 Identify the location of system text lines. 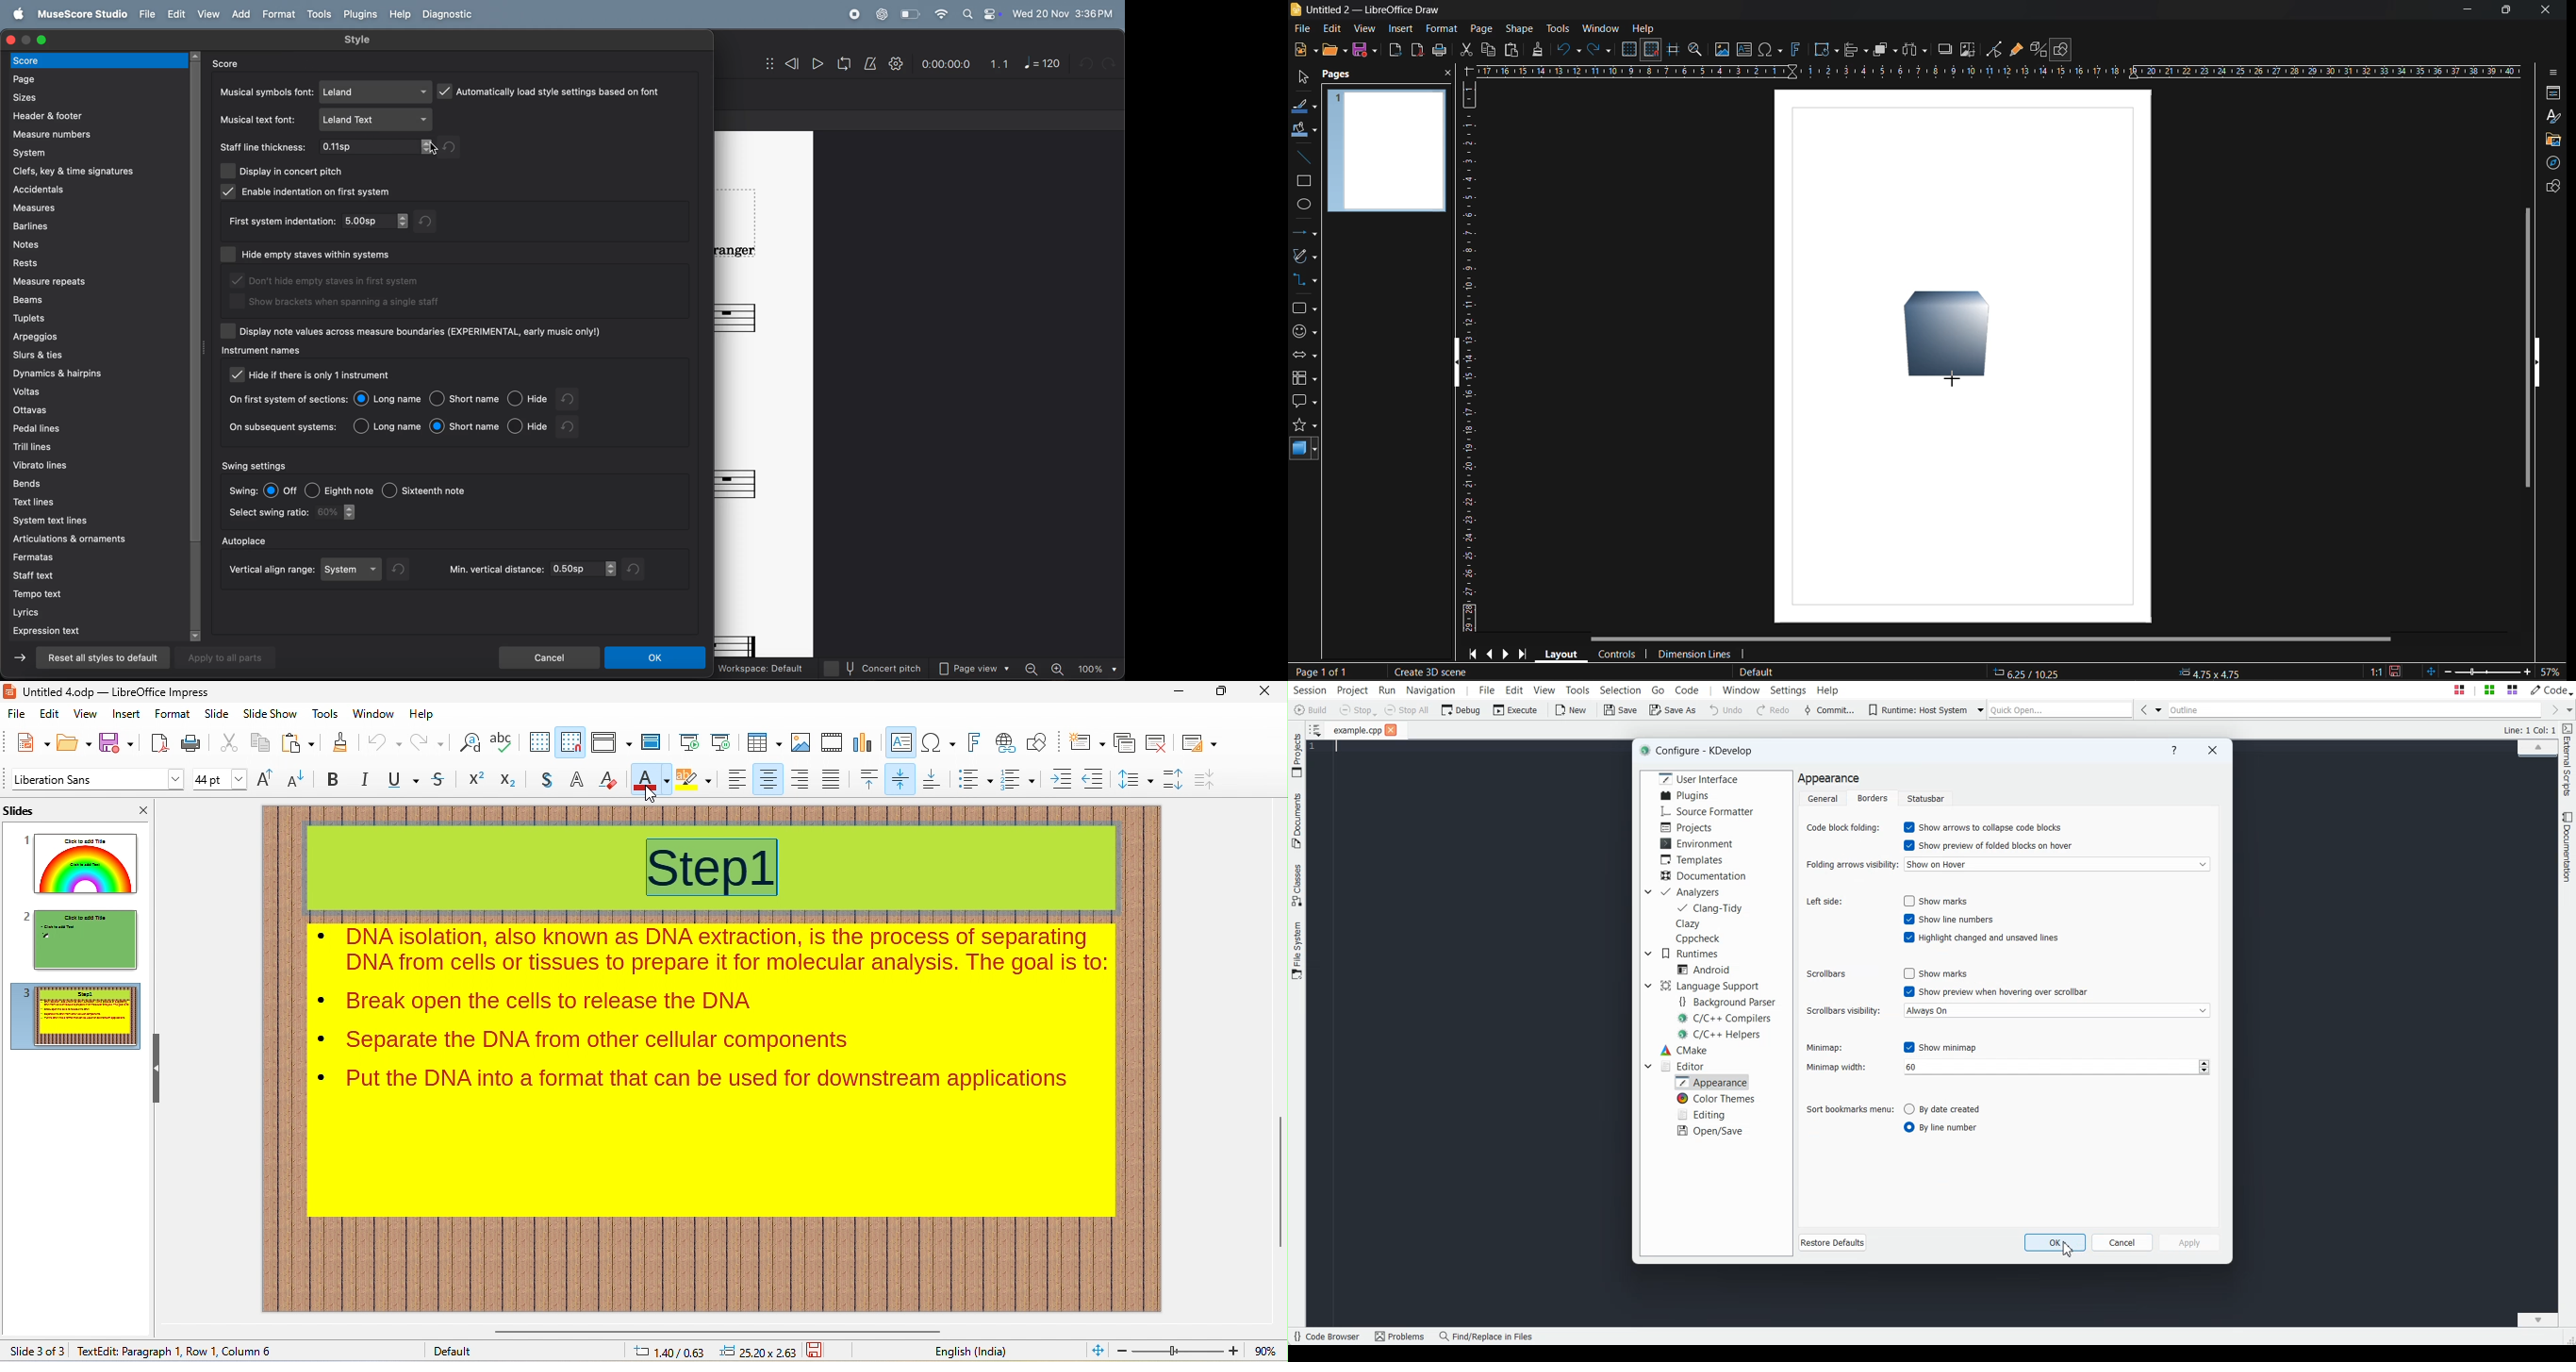
(90, 521).